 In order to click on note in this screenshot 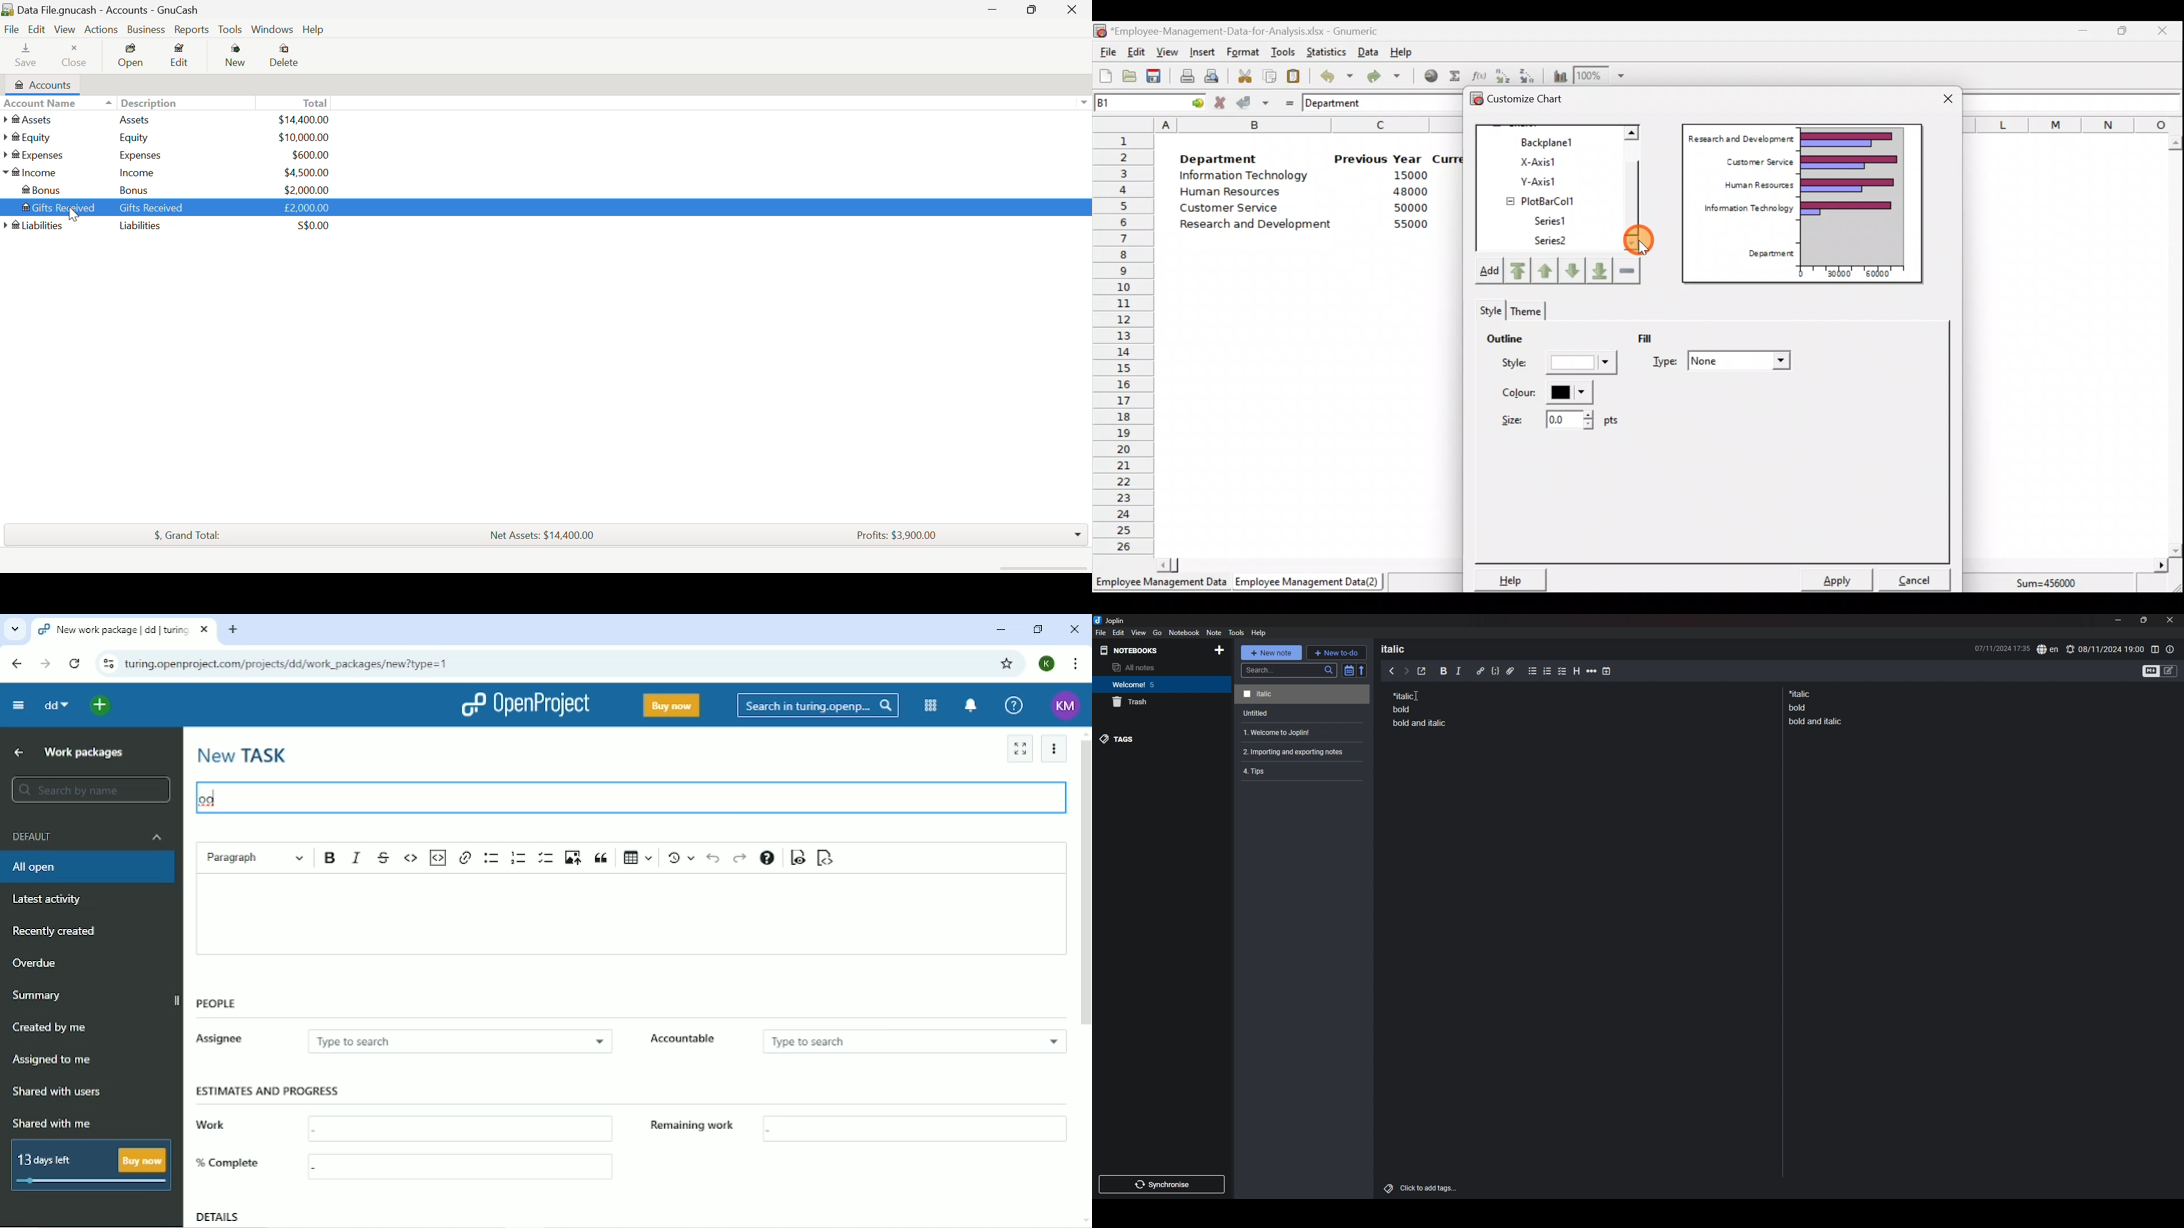, I will do `click(1297, 752)`.